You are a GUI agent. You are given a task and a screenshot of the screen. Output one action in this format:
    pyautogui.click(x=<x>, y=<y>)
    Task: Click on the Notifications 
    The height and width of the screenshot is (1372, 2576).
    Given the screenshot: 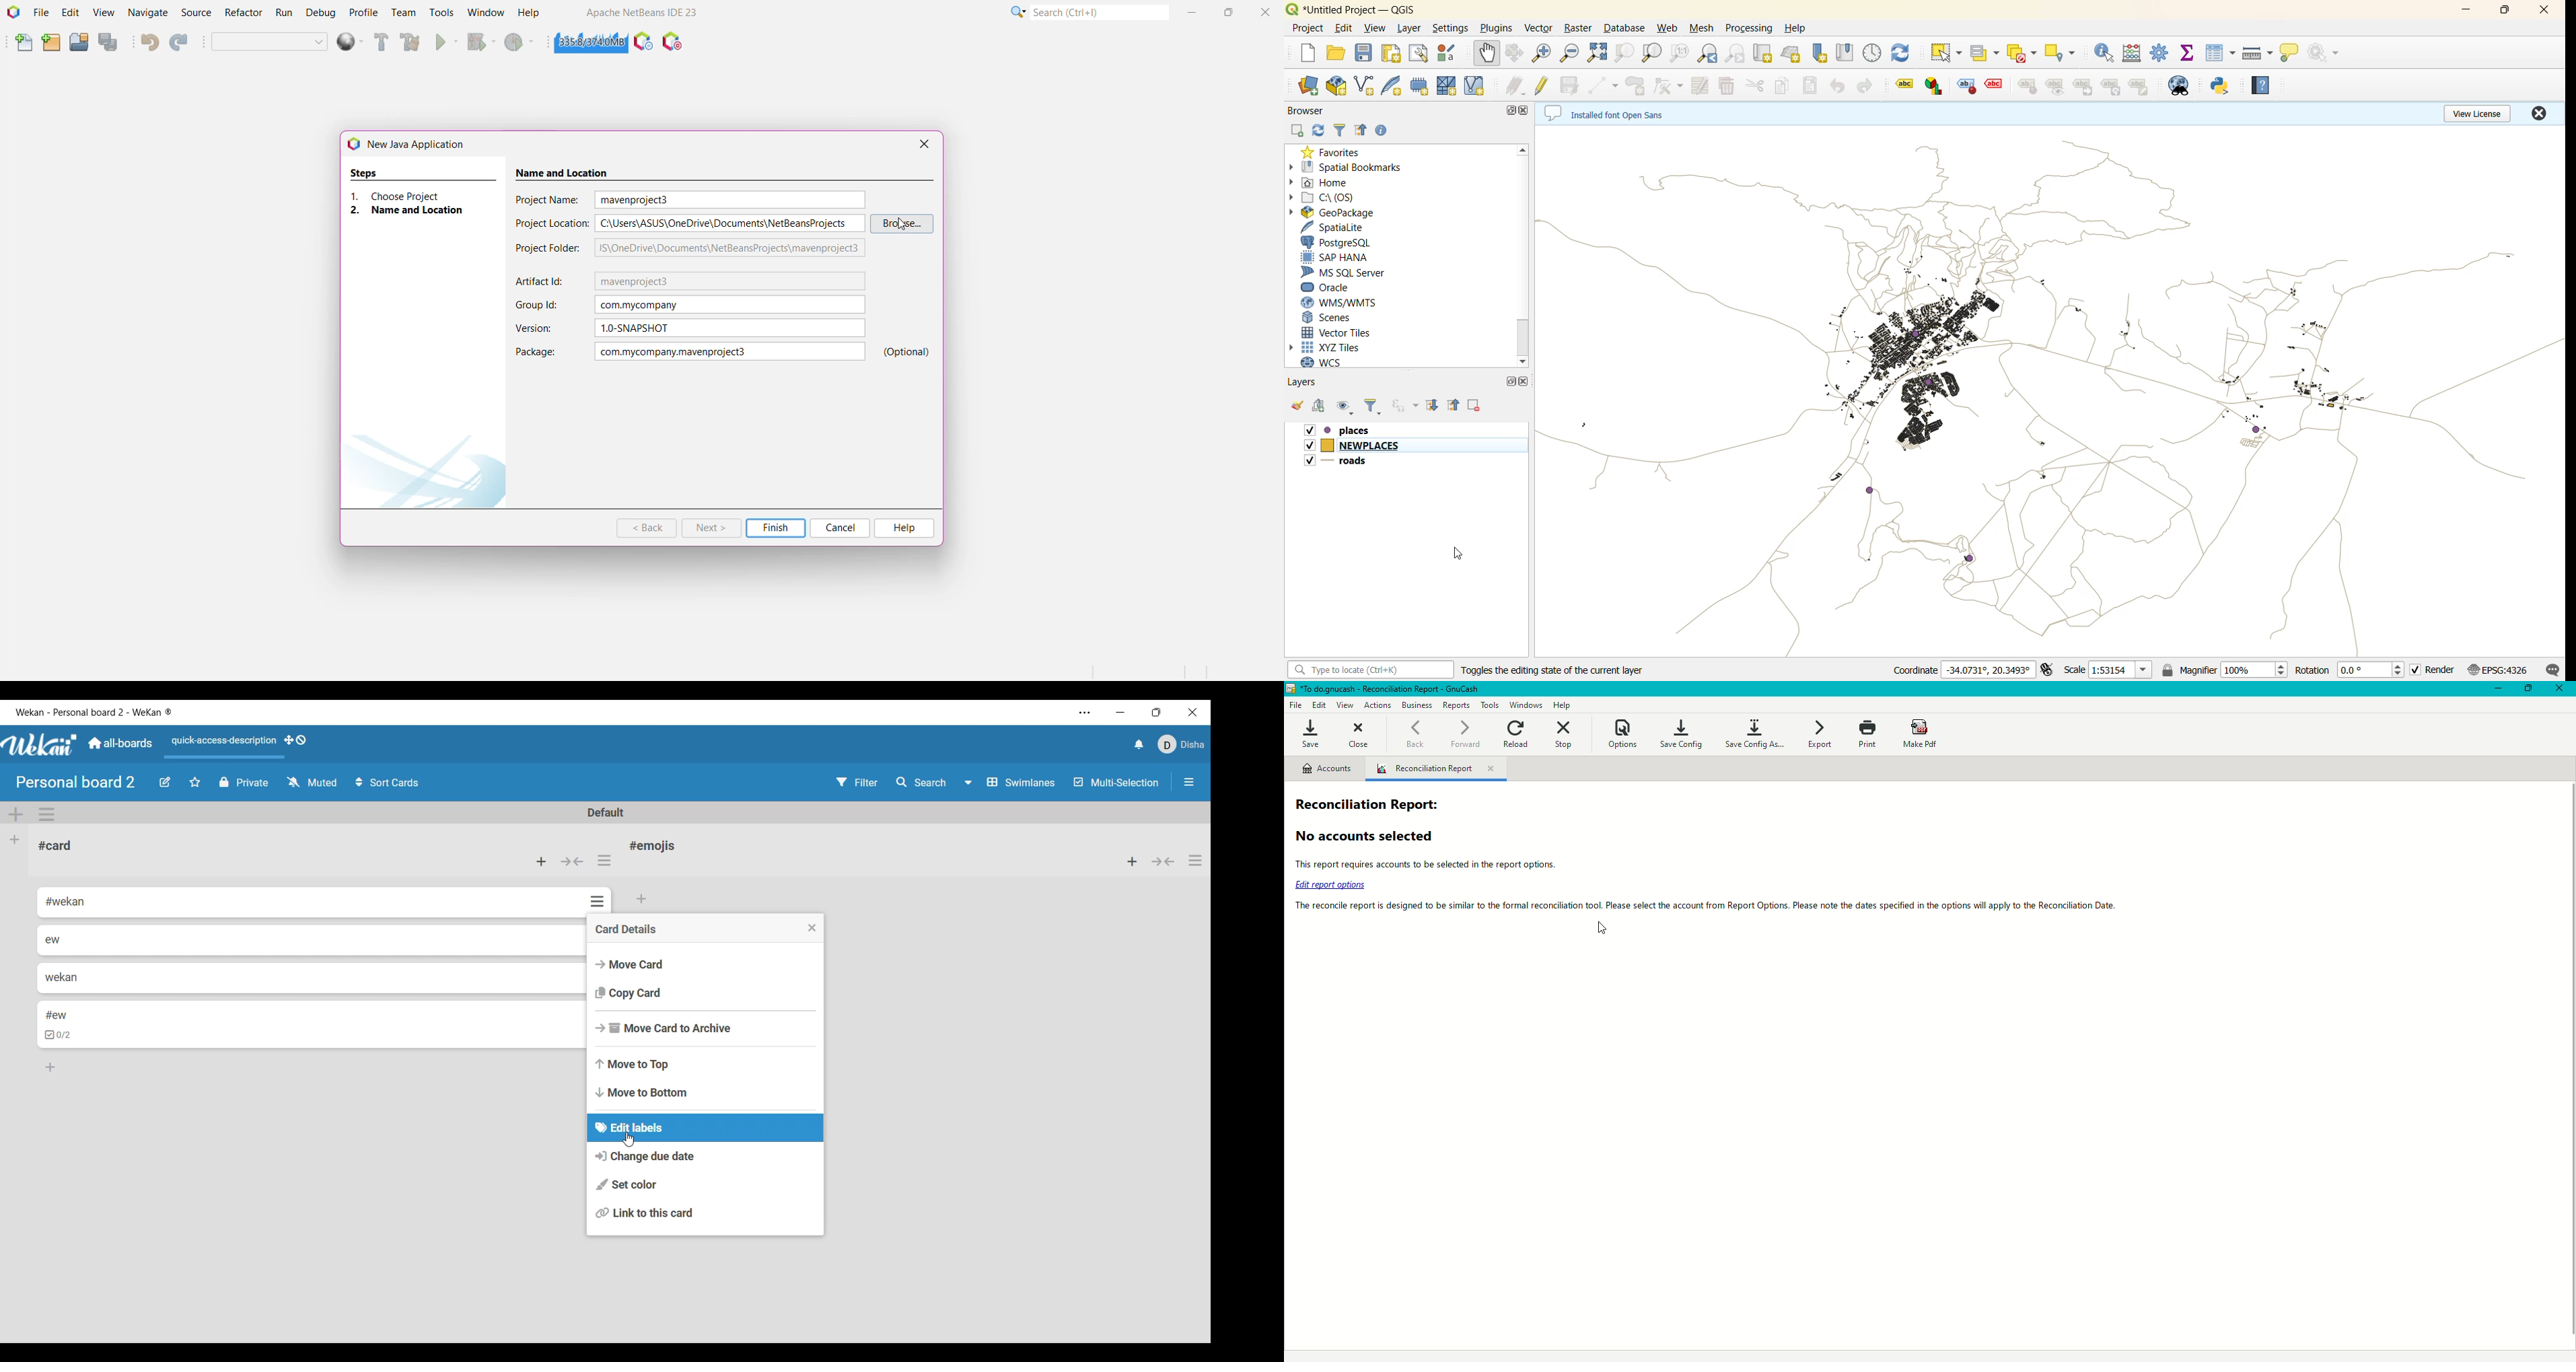 What is the action you would take?
    pyautogui.click(x=1139, y=745)
    